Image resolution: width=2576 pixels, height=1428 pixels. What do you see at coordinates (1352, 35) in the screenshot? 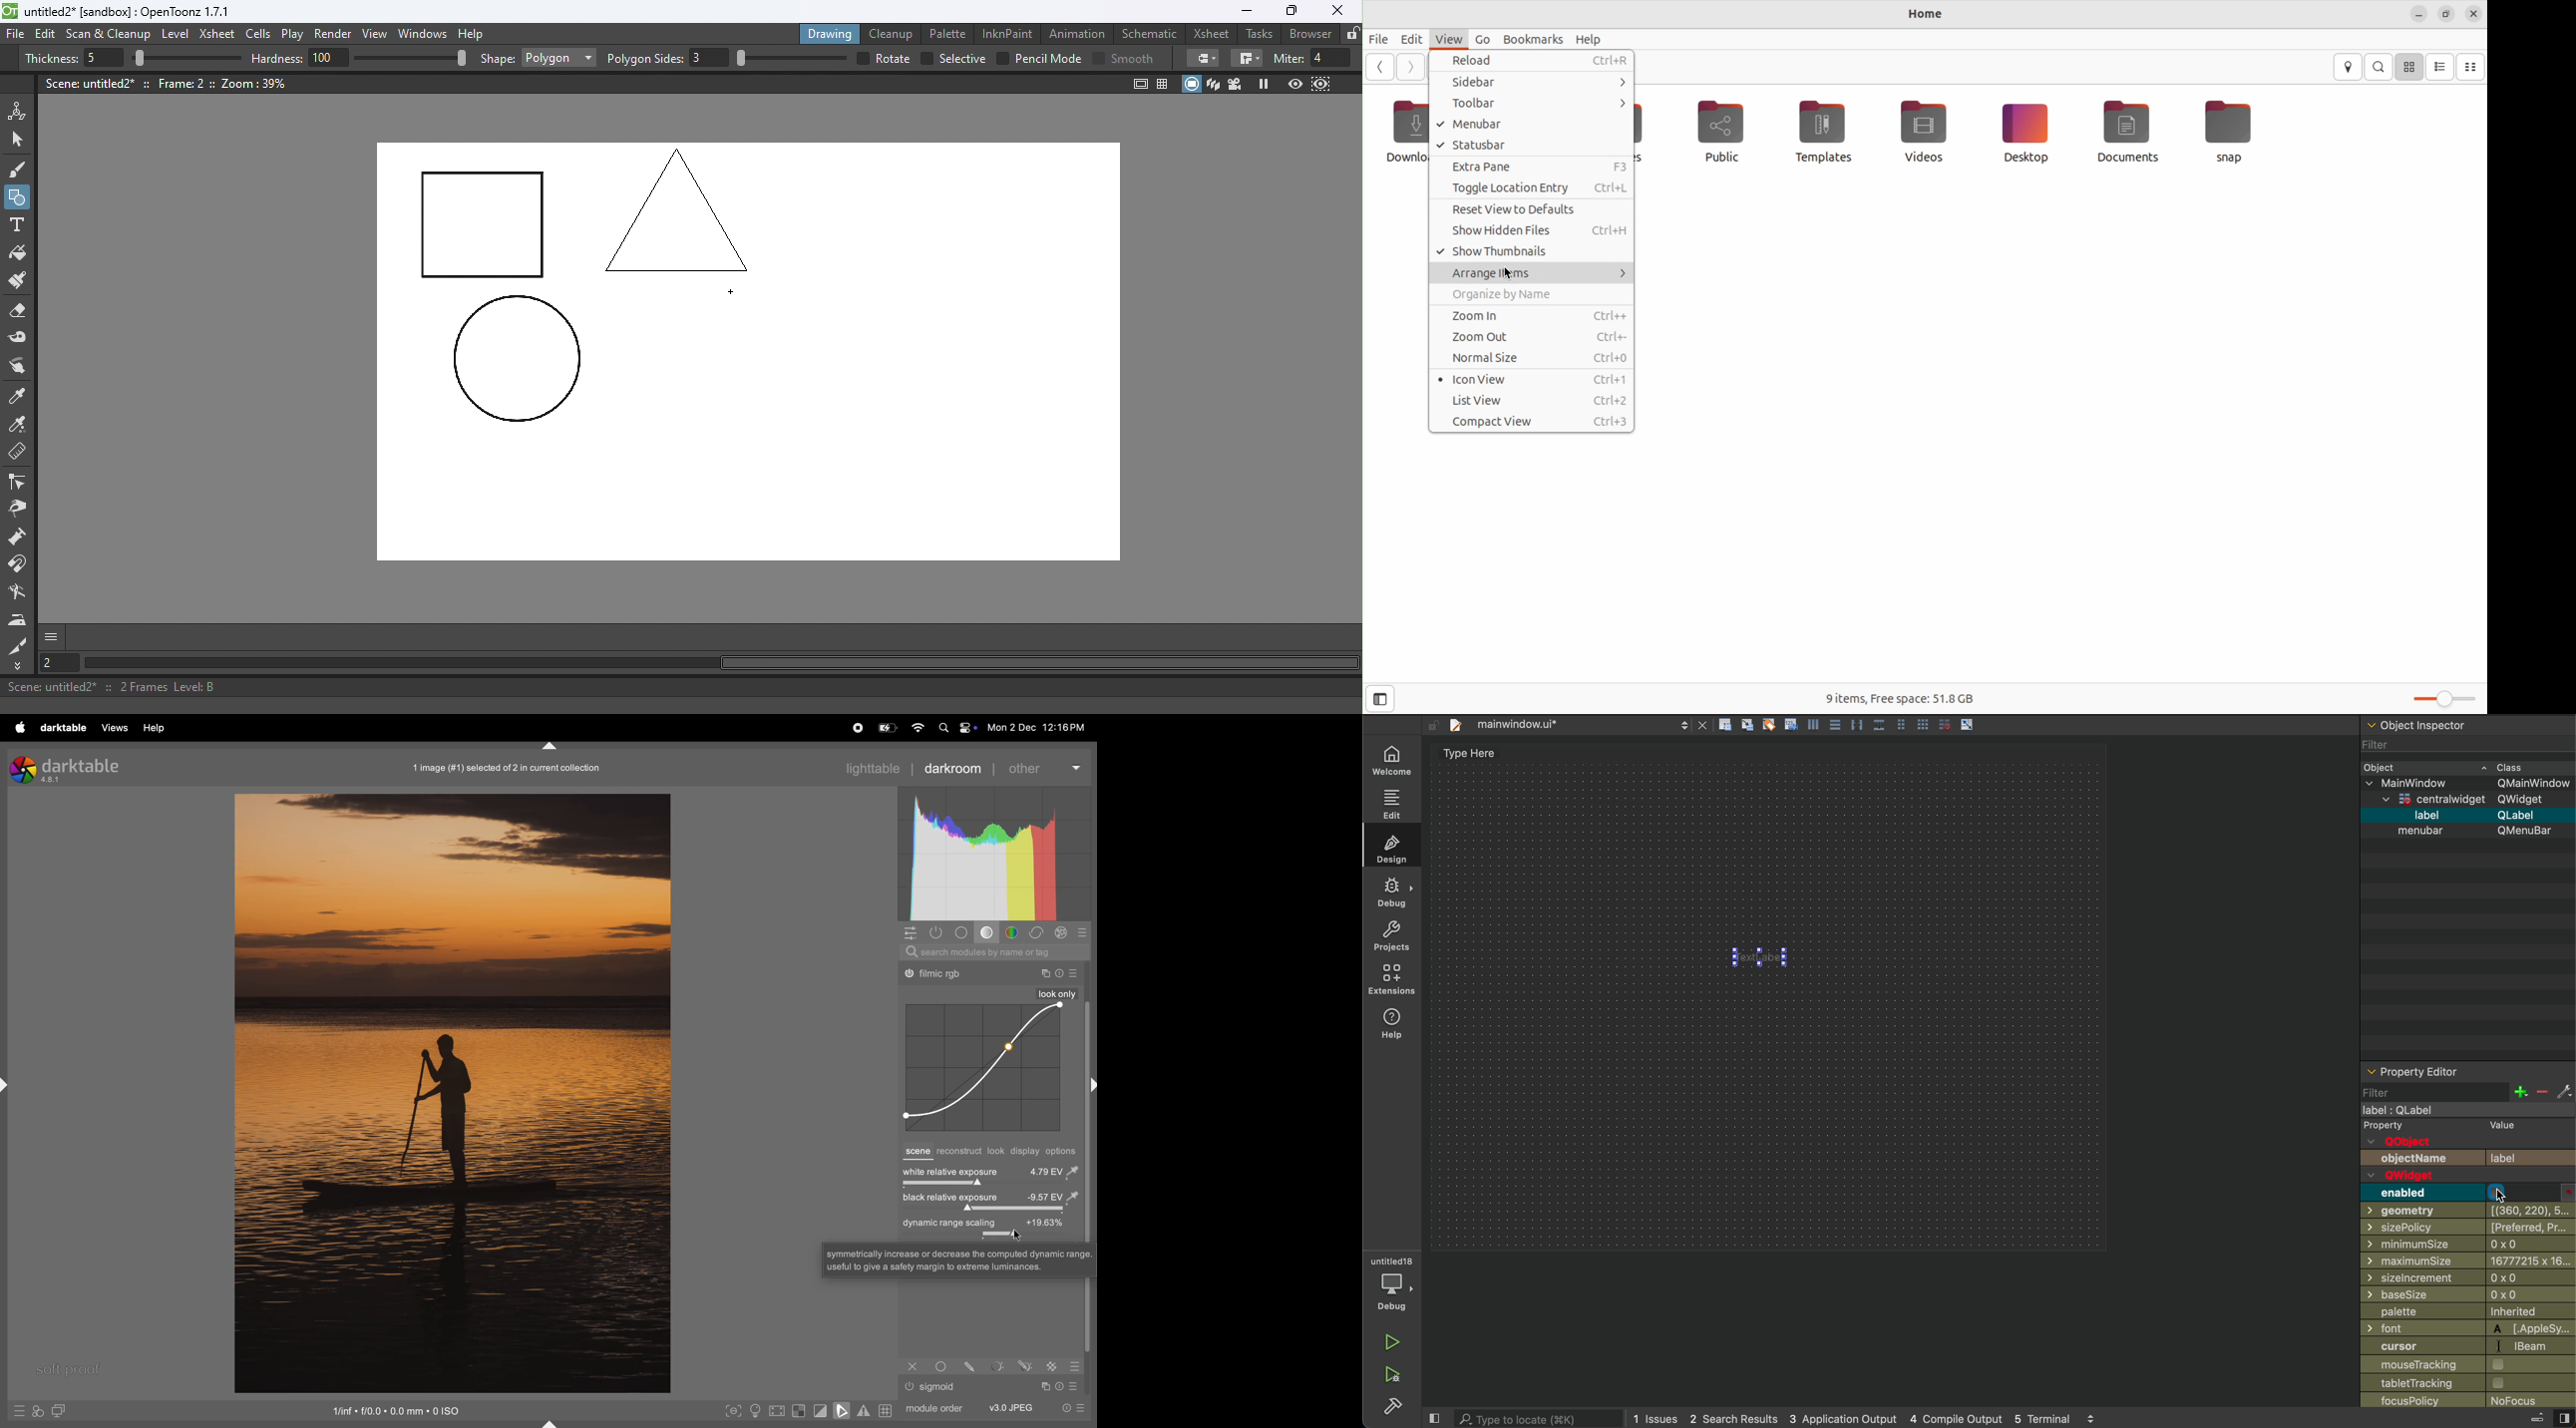
I see `Lock rooms tab` at bounding box center [1352, 35].